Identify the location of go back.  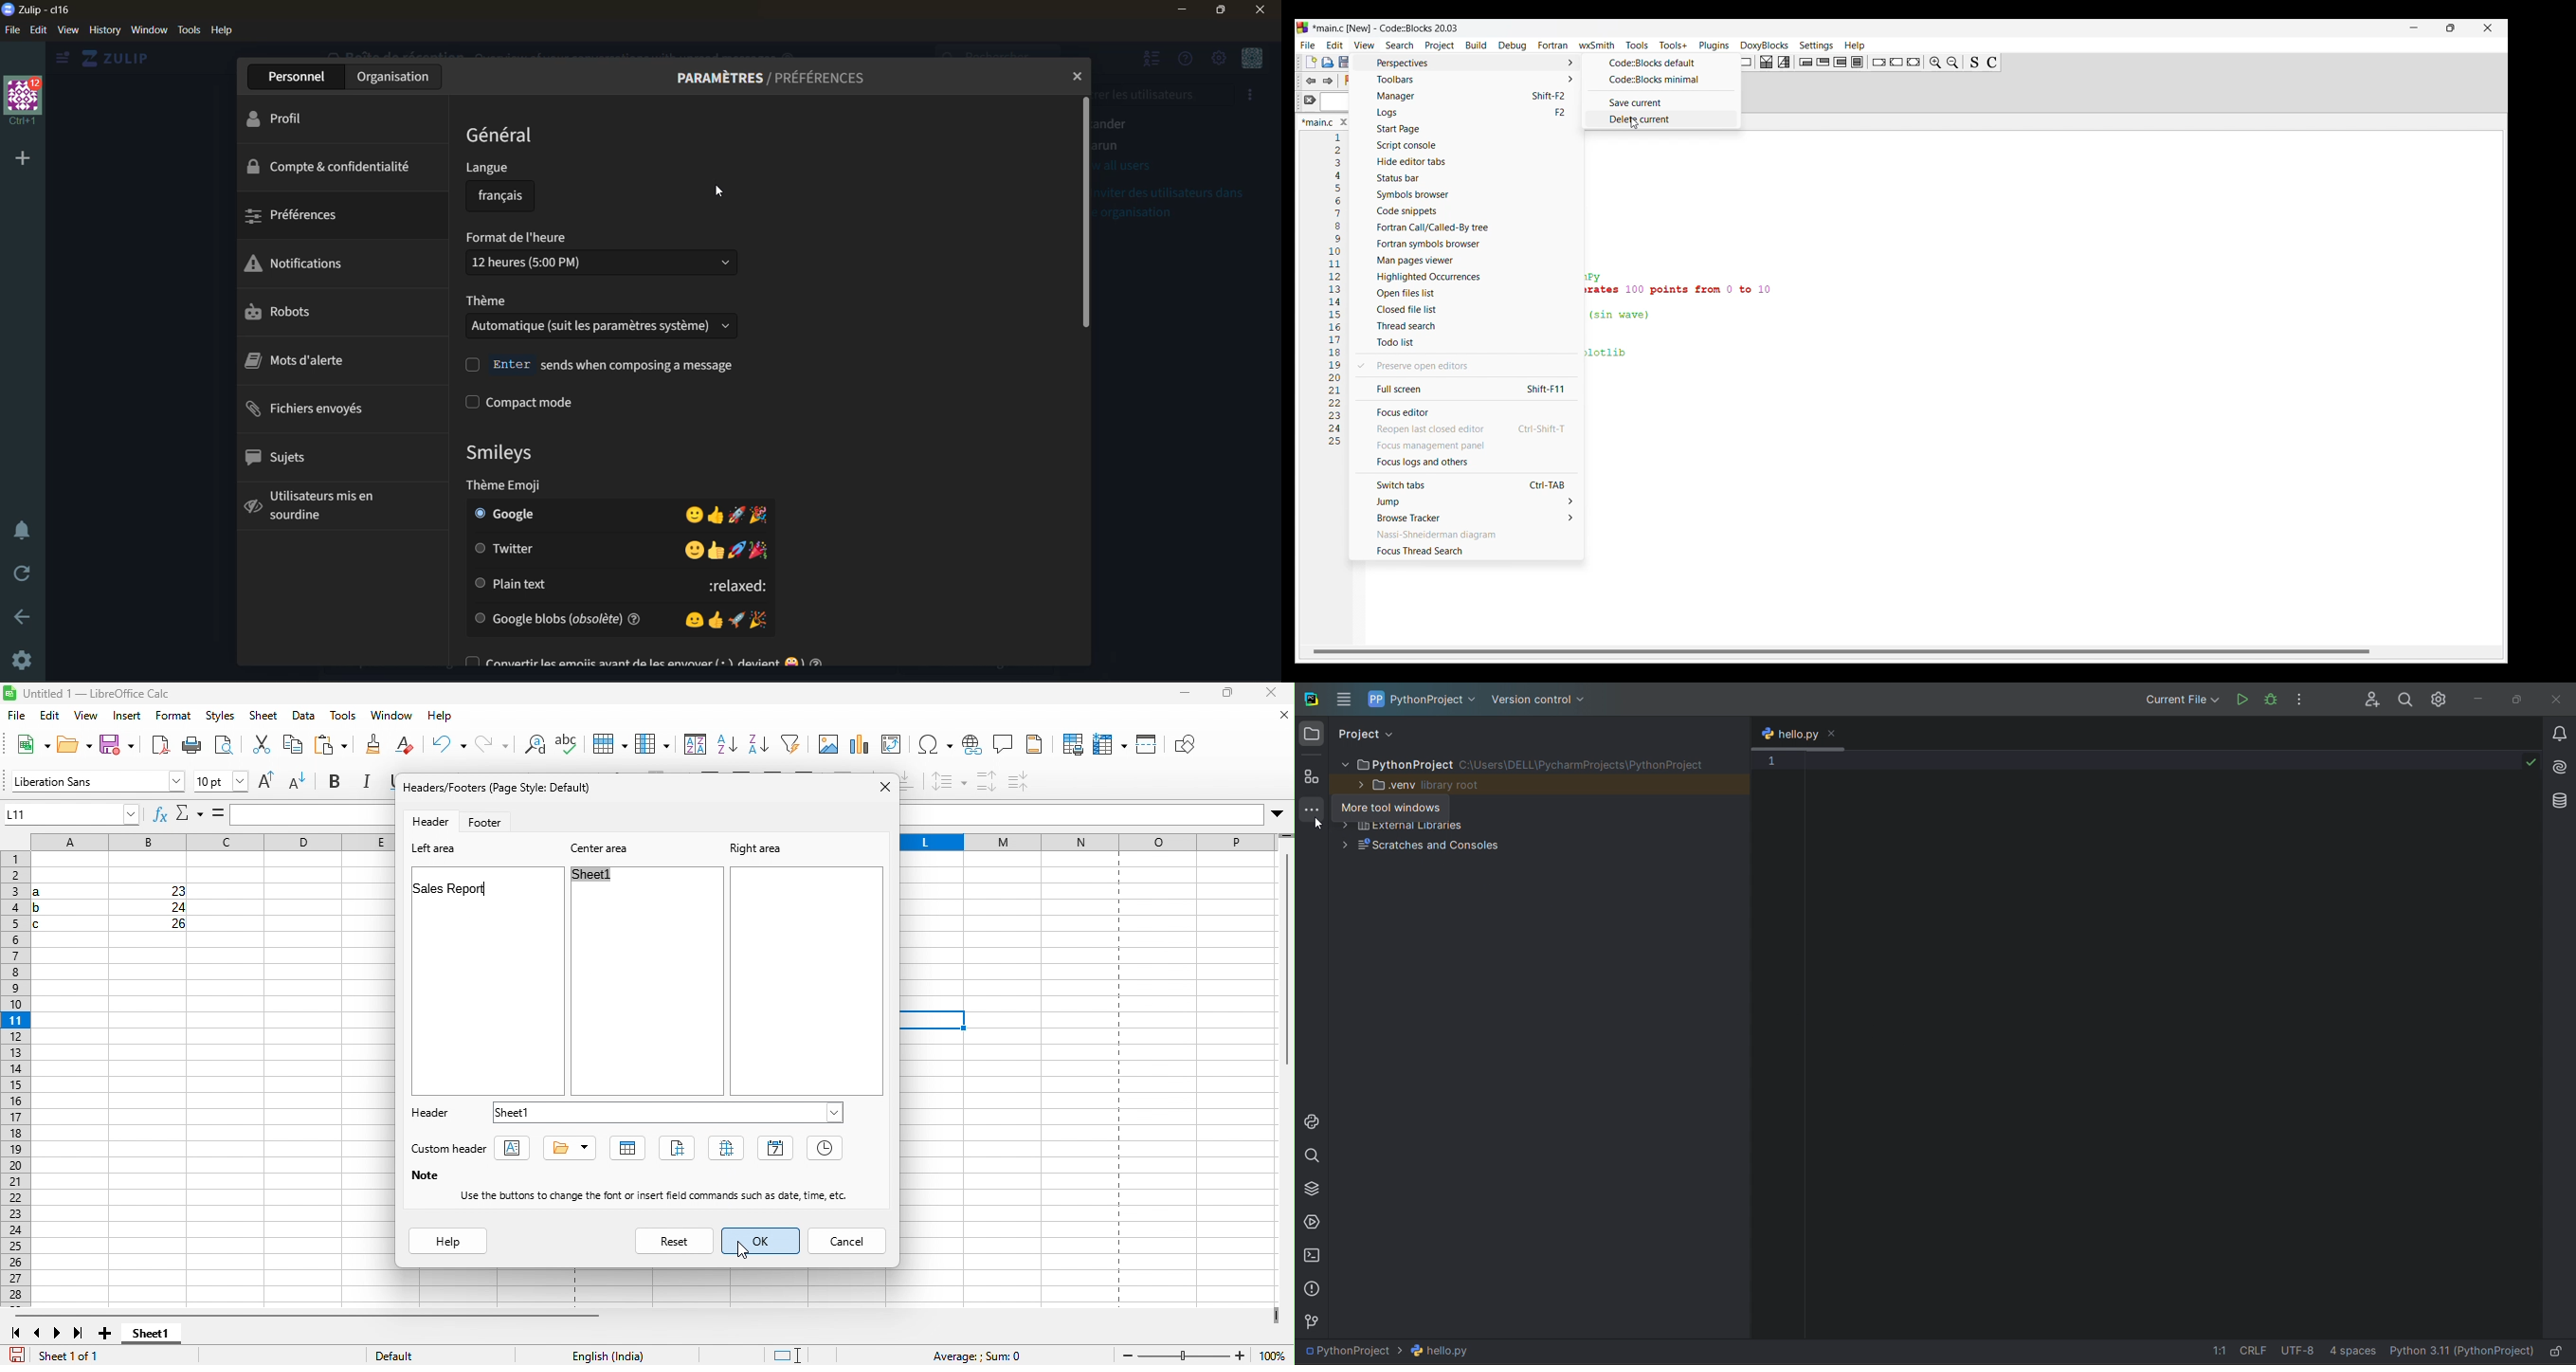
(26, 618).